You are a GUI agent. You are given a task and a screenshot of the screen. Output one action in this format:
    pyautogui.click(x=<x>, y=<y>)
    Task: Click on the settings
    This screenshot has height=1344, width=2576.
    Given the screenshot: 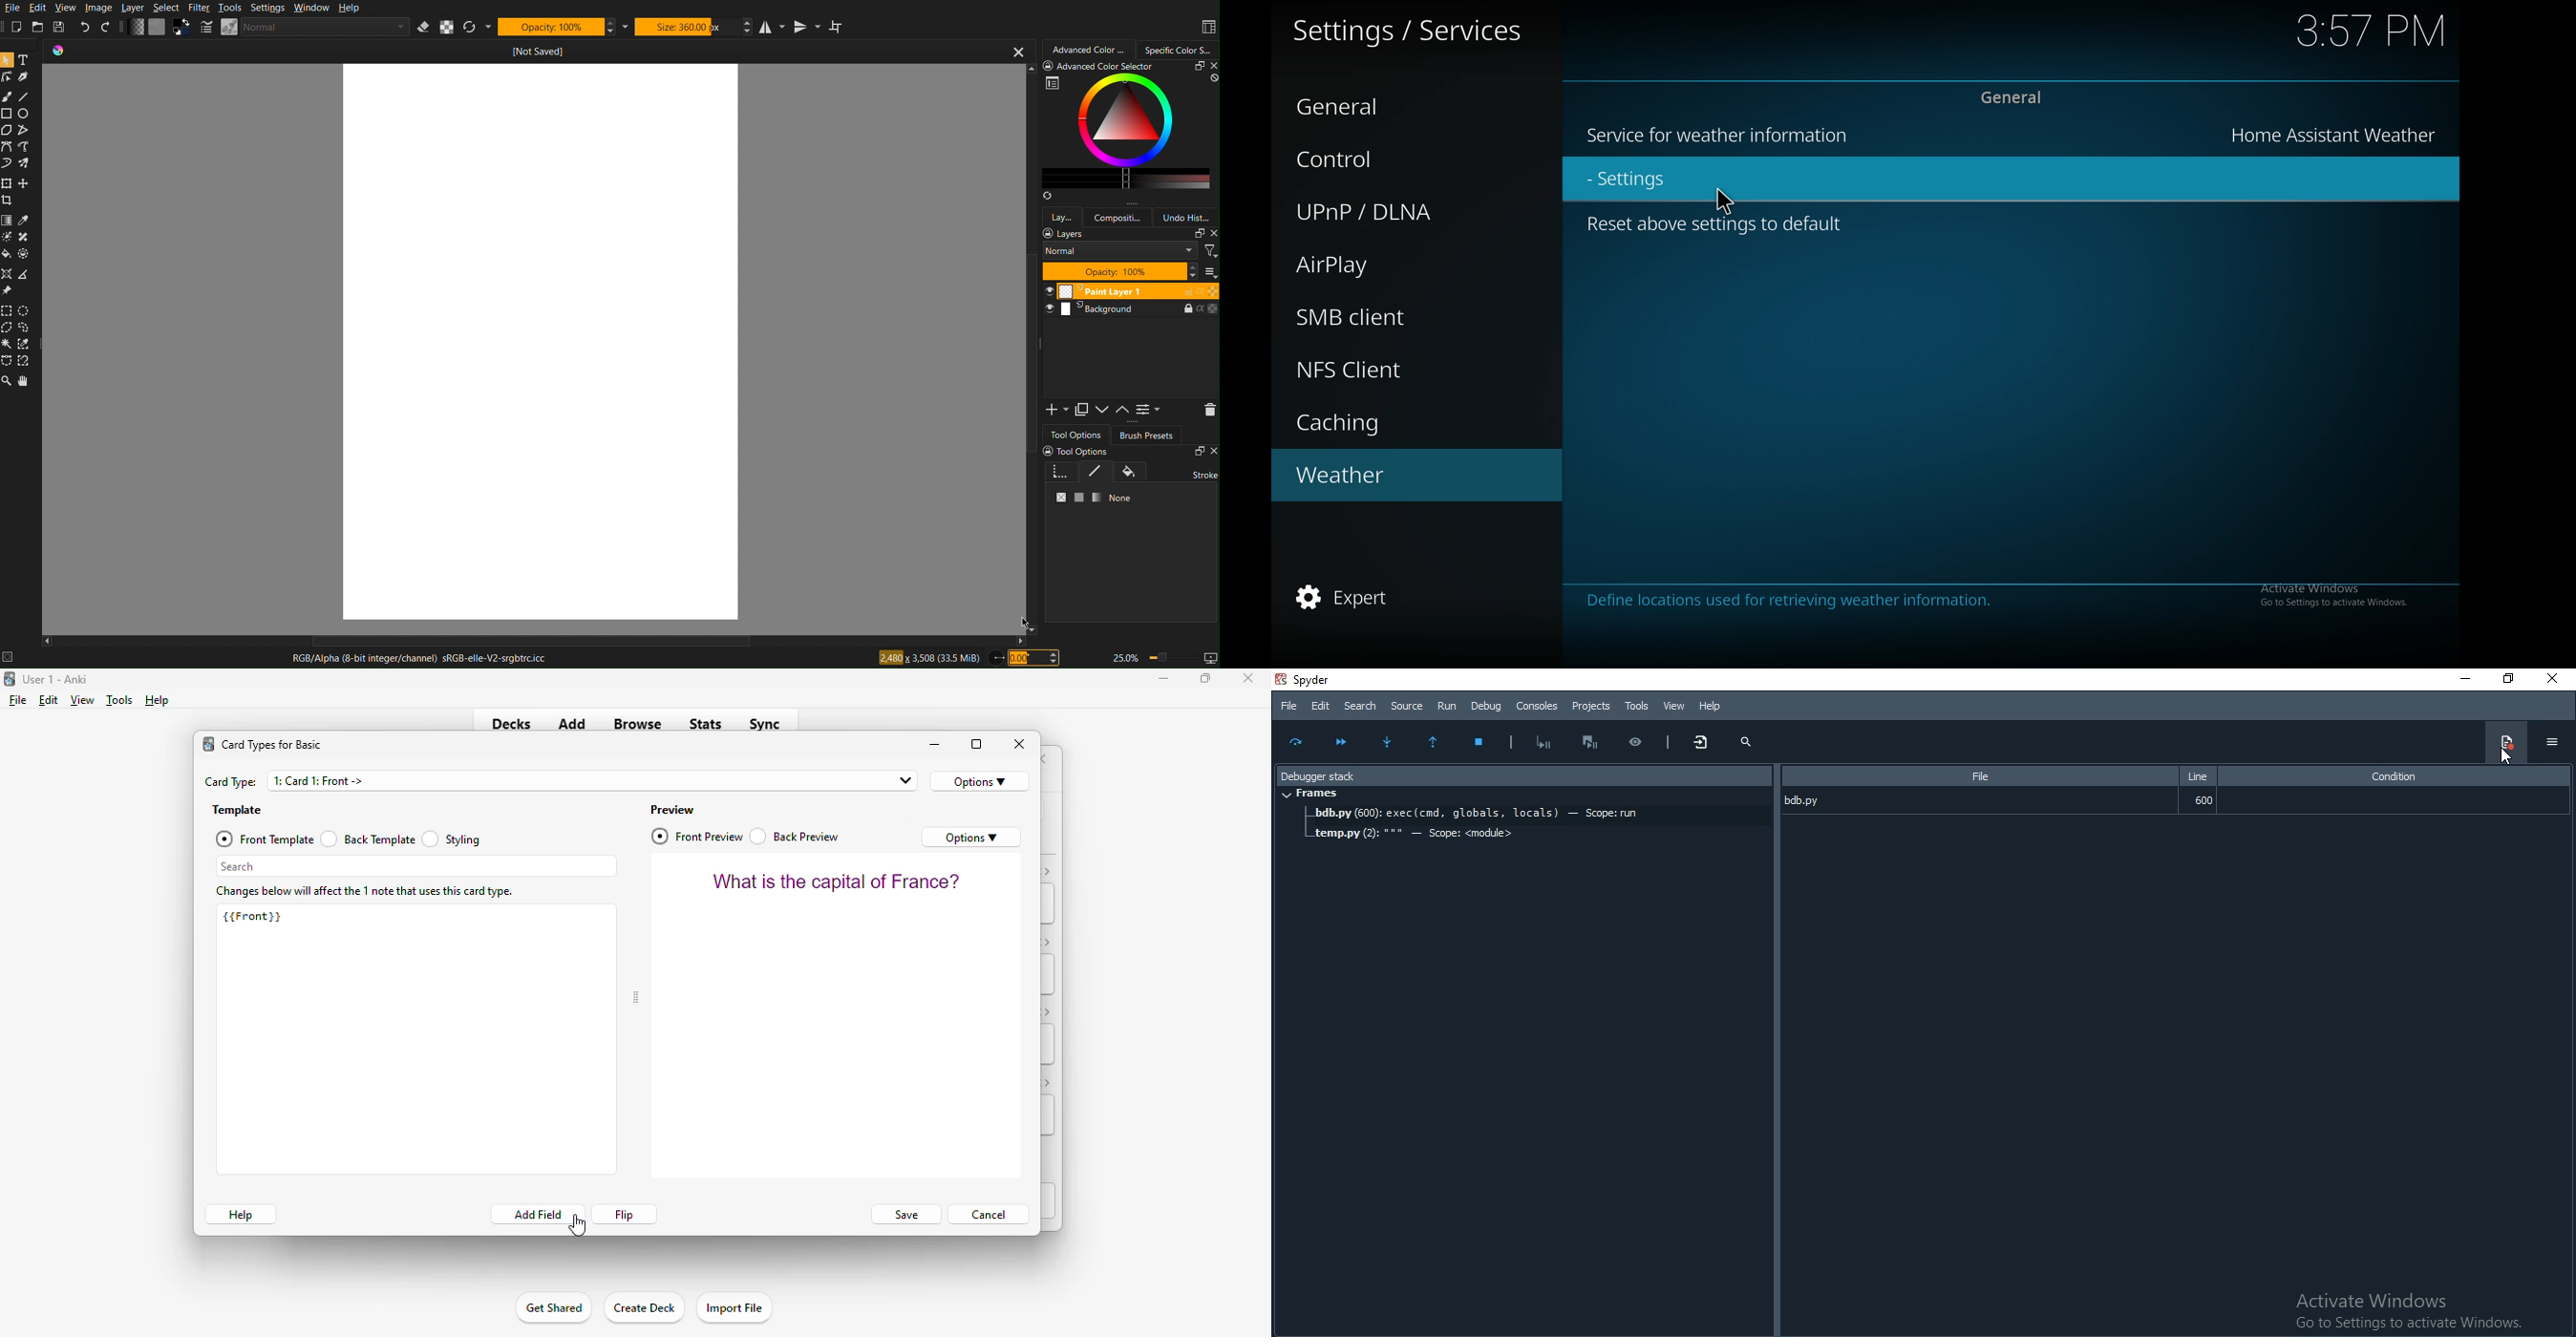 What is the action you would take?
    pyautogui.click(x=1726, y=197)
    